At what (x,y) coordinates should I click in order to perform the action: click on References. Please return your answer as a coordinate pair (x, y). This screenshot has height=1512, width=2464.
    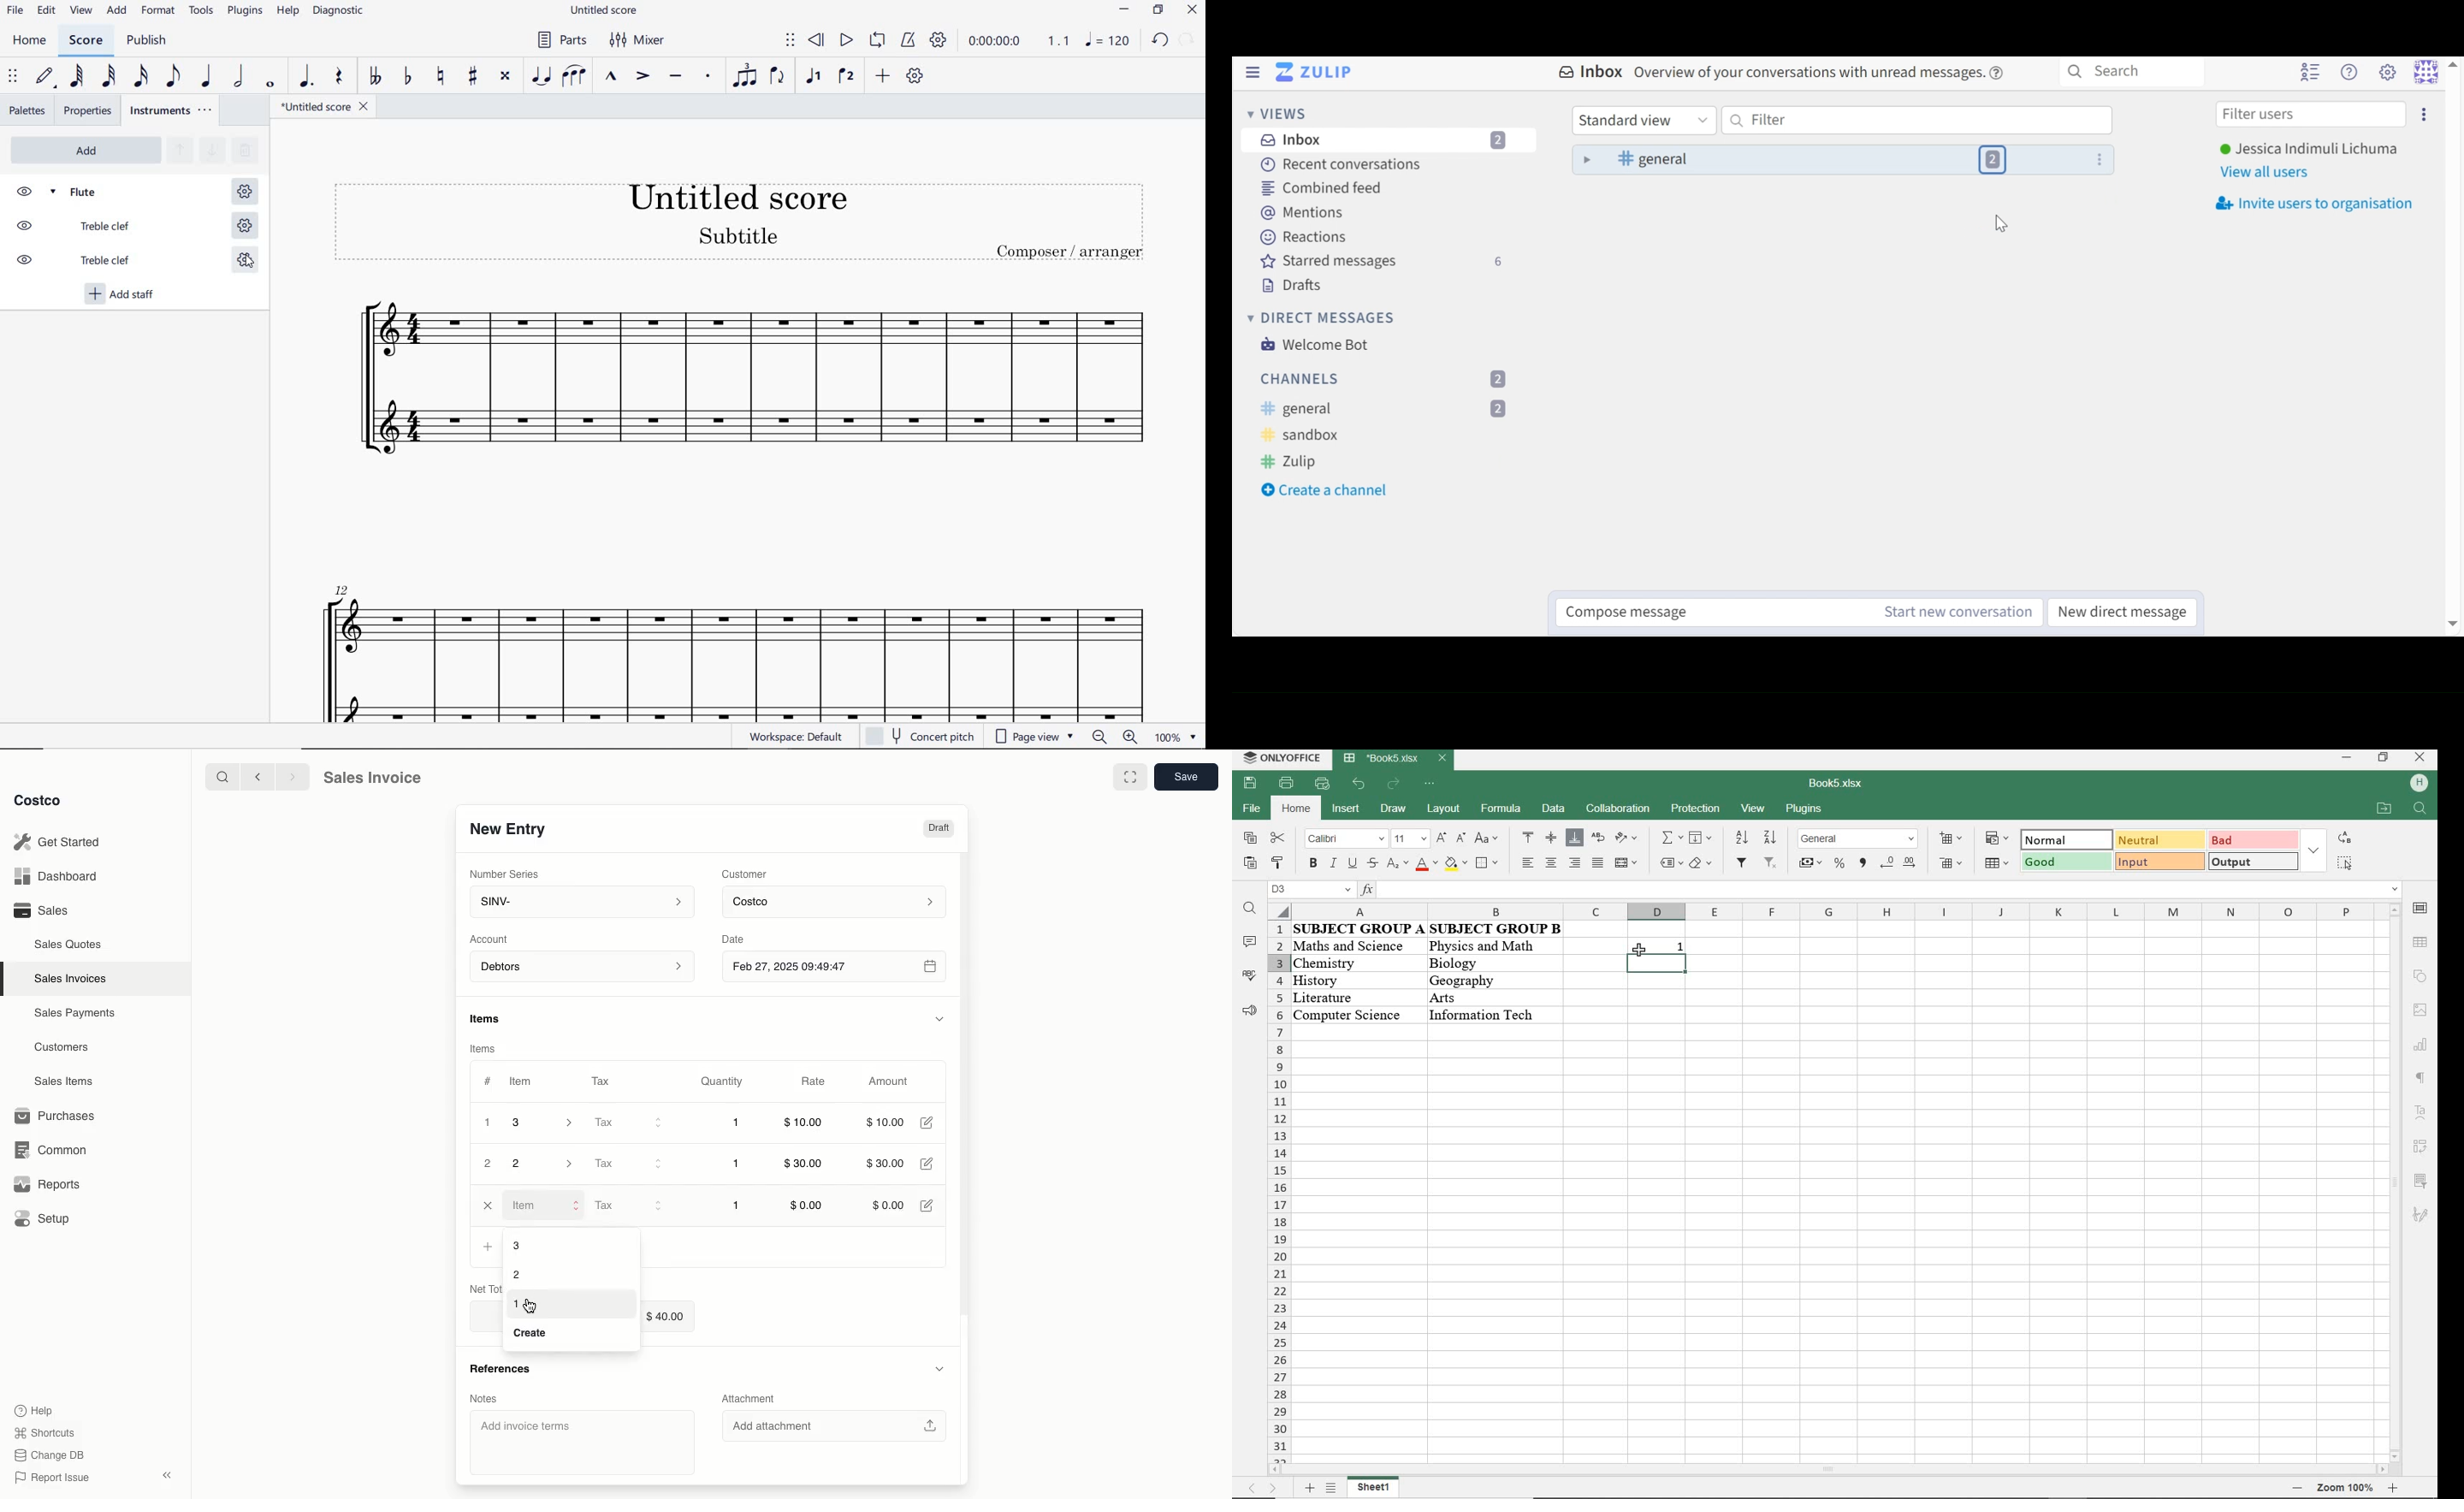
    Looking at the image, I should click on (506, 1373).